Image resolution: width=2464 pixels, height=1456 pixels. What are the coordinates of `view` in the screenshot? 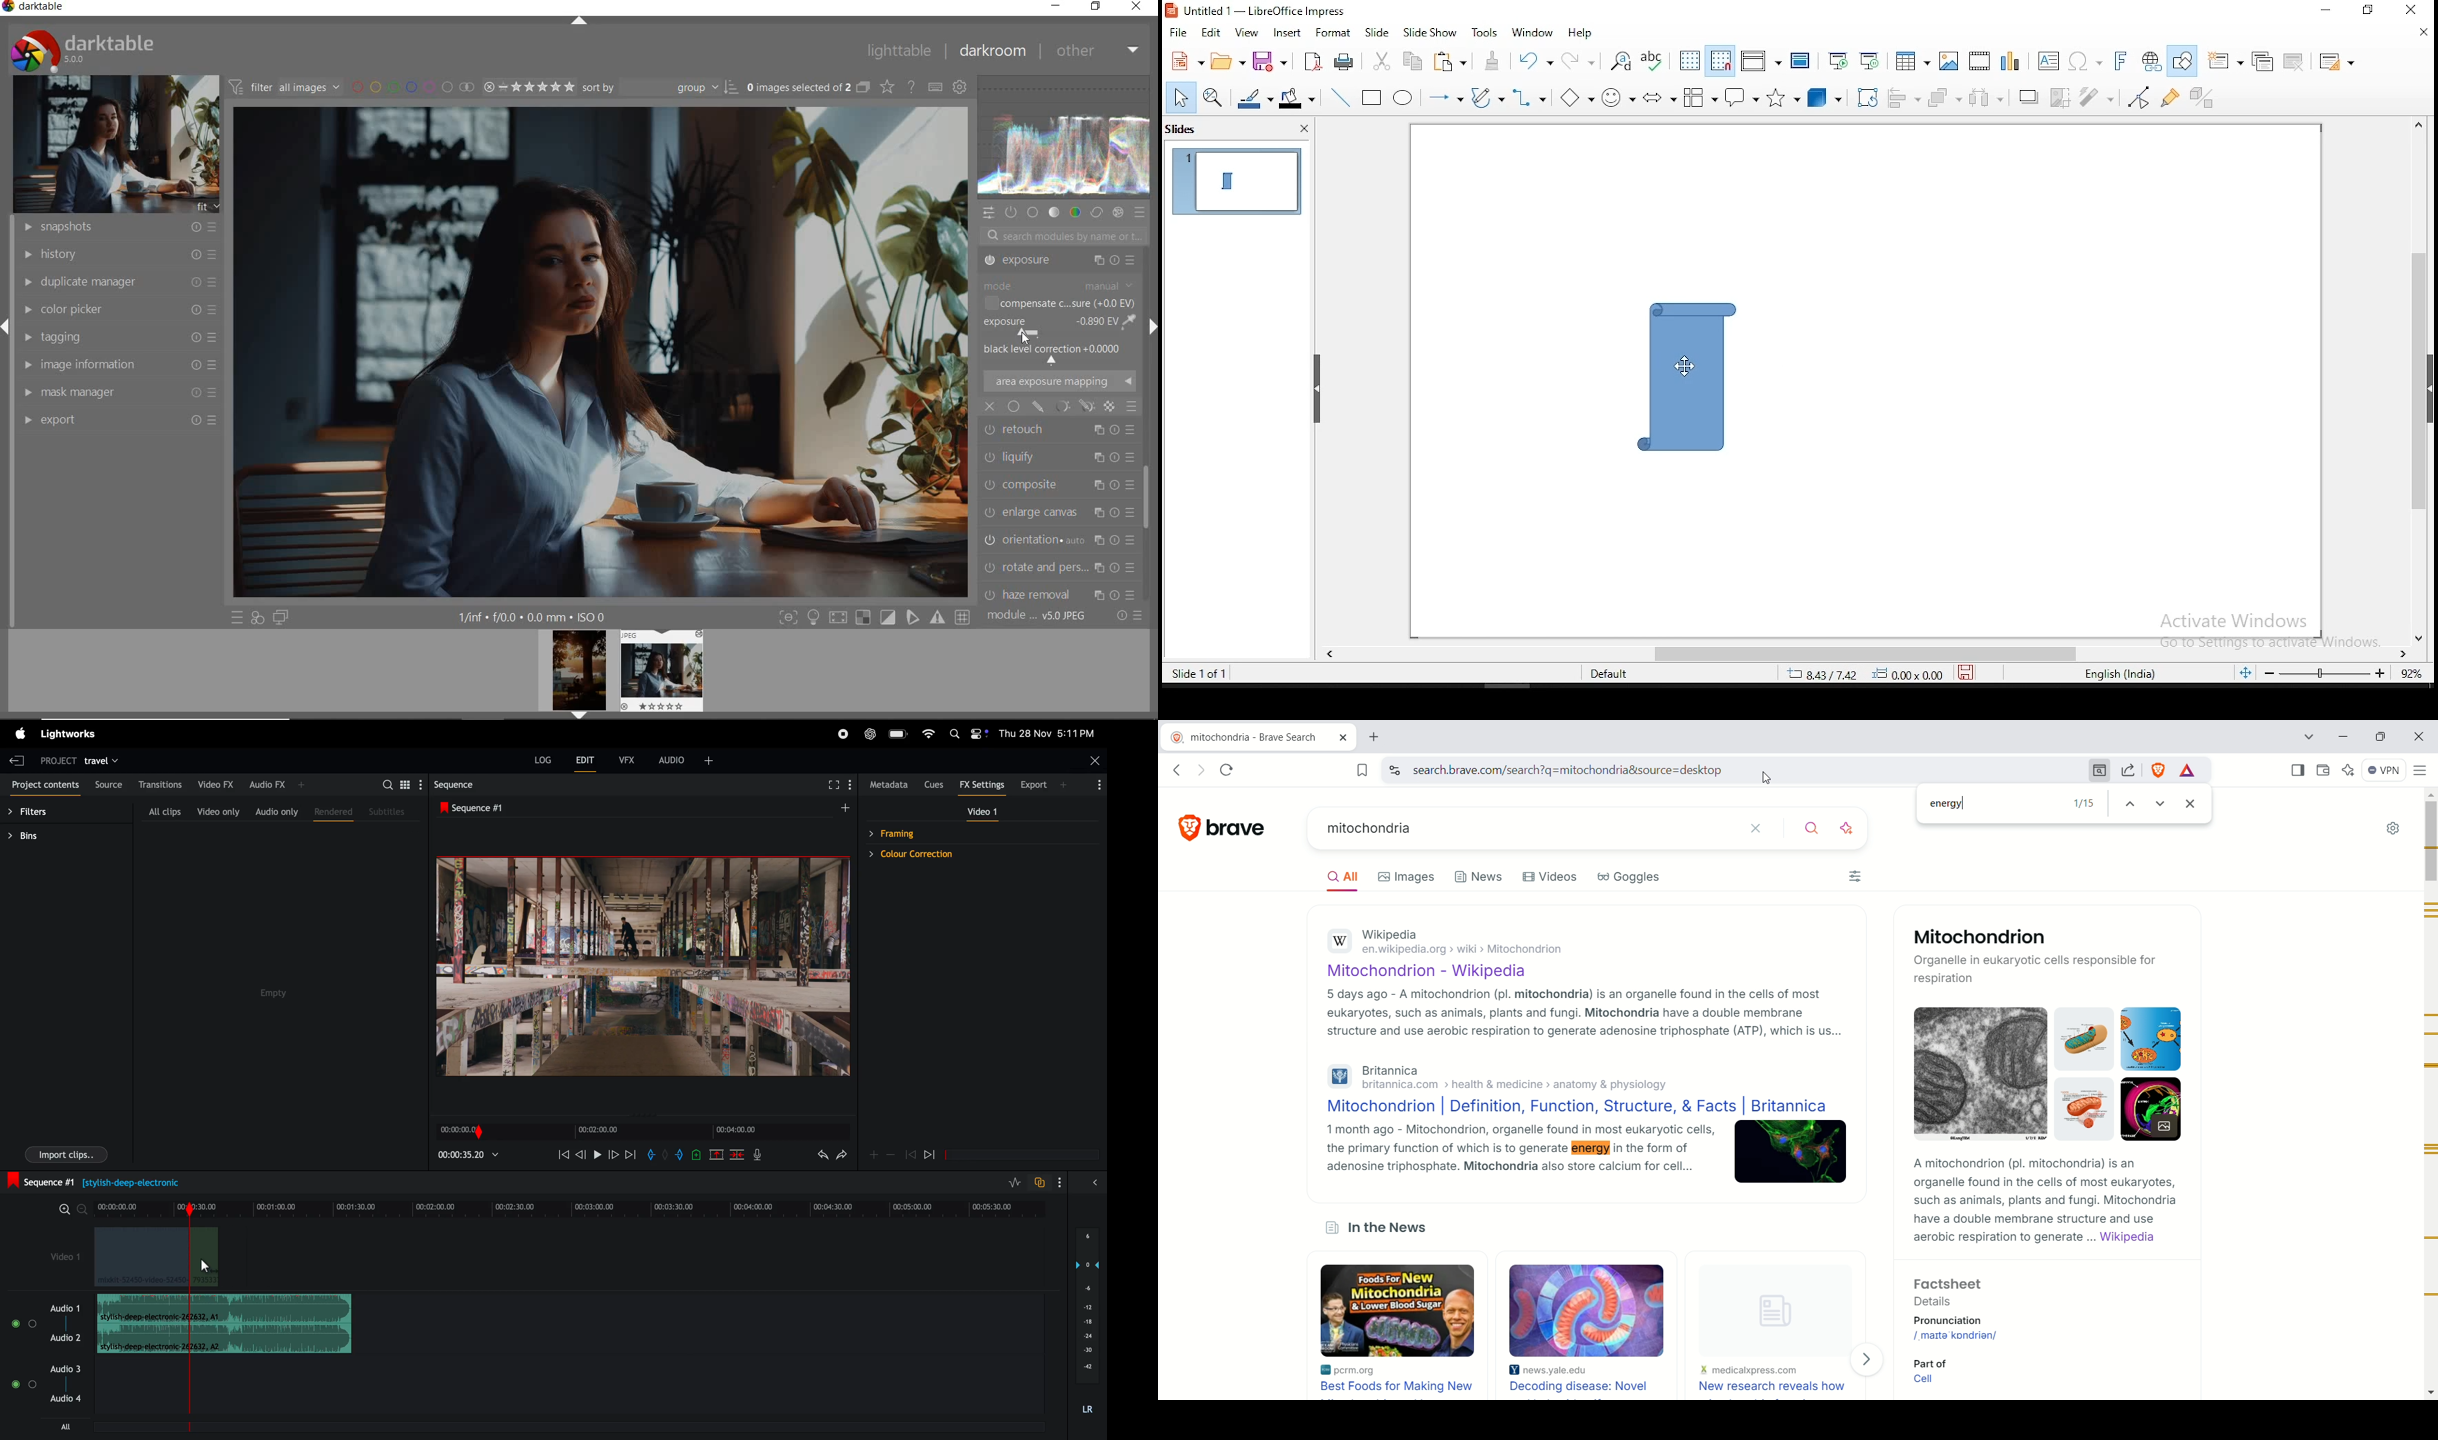 It's located at (1249, 32).